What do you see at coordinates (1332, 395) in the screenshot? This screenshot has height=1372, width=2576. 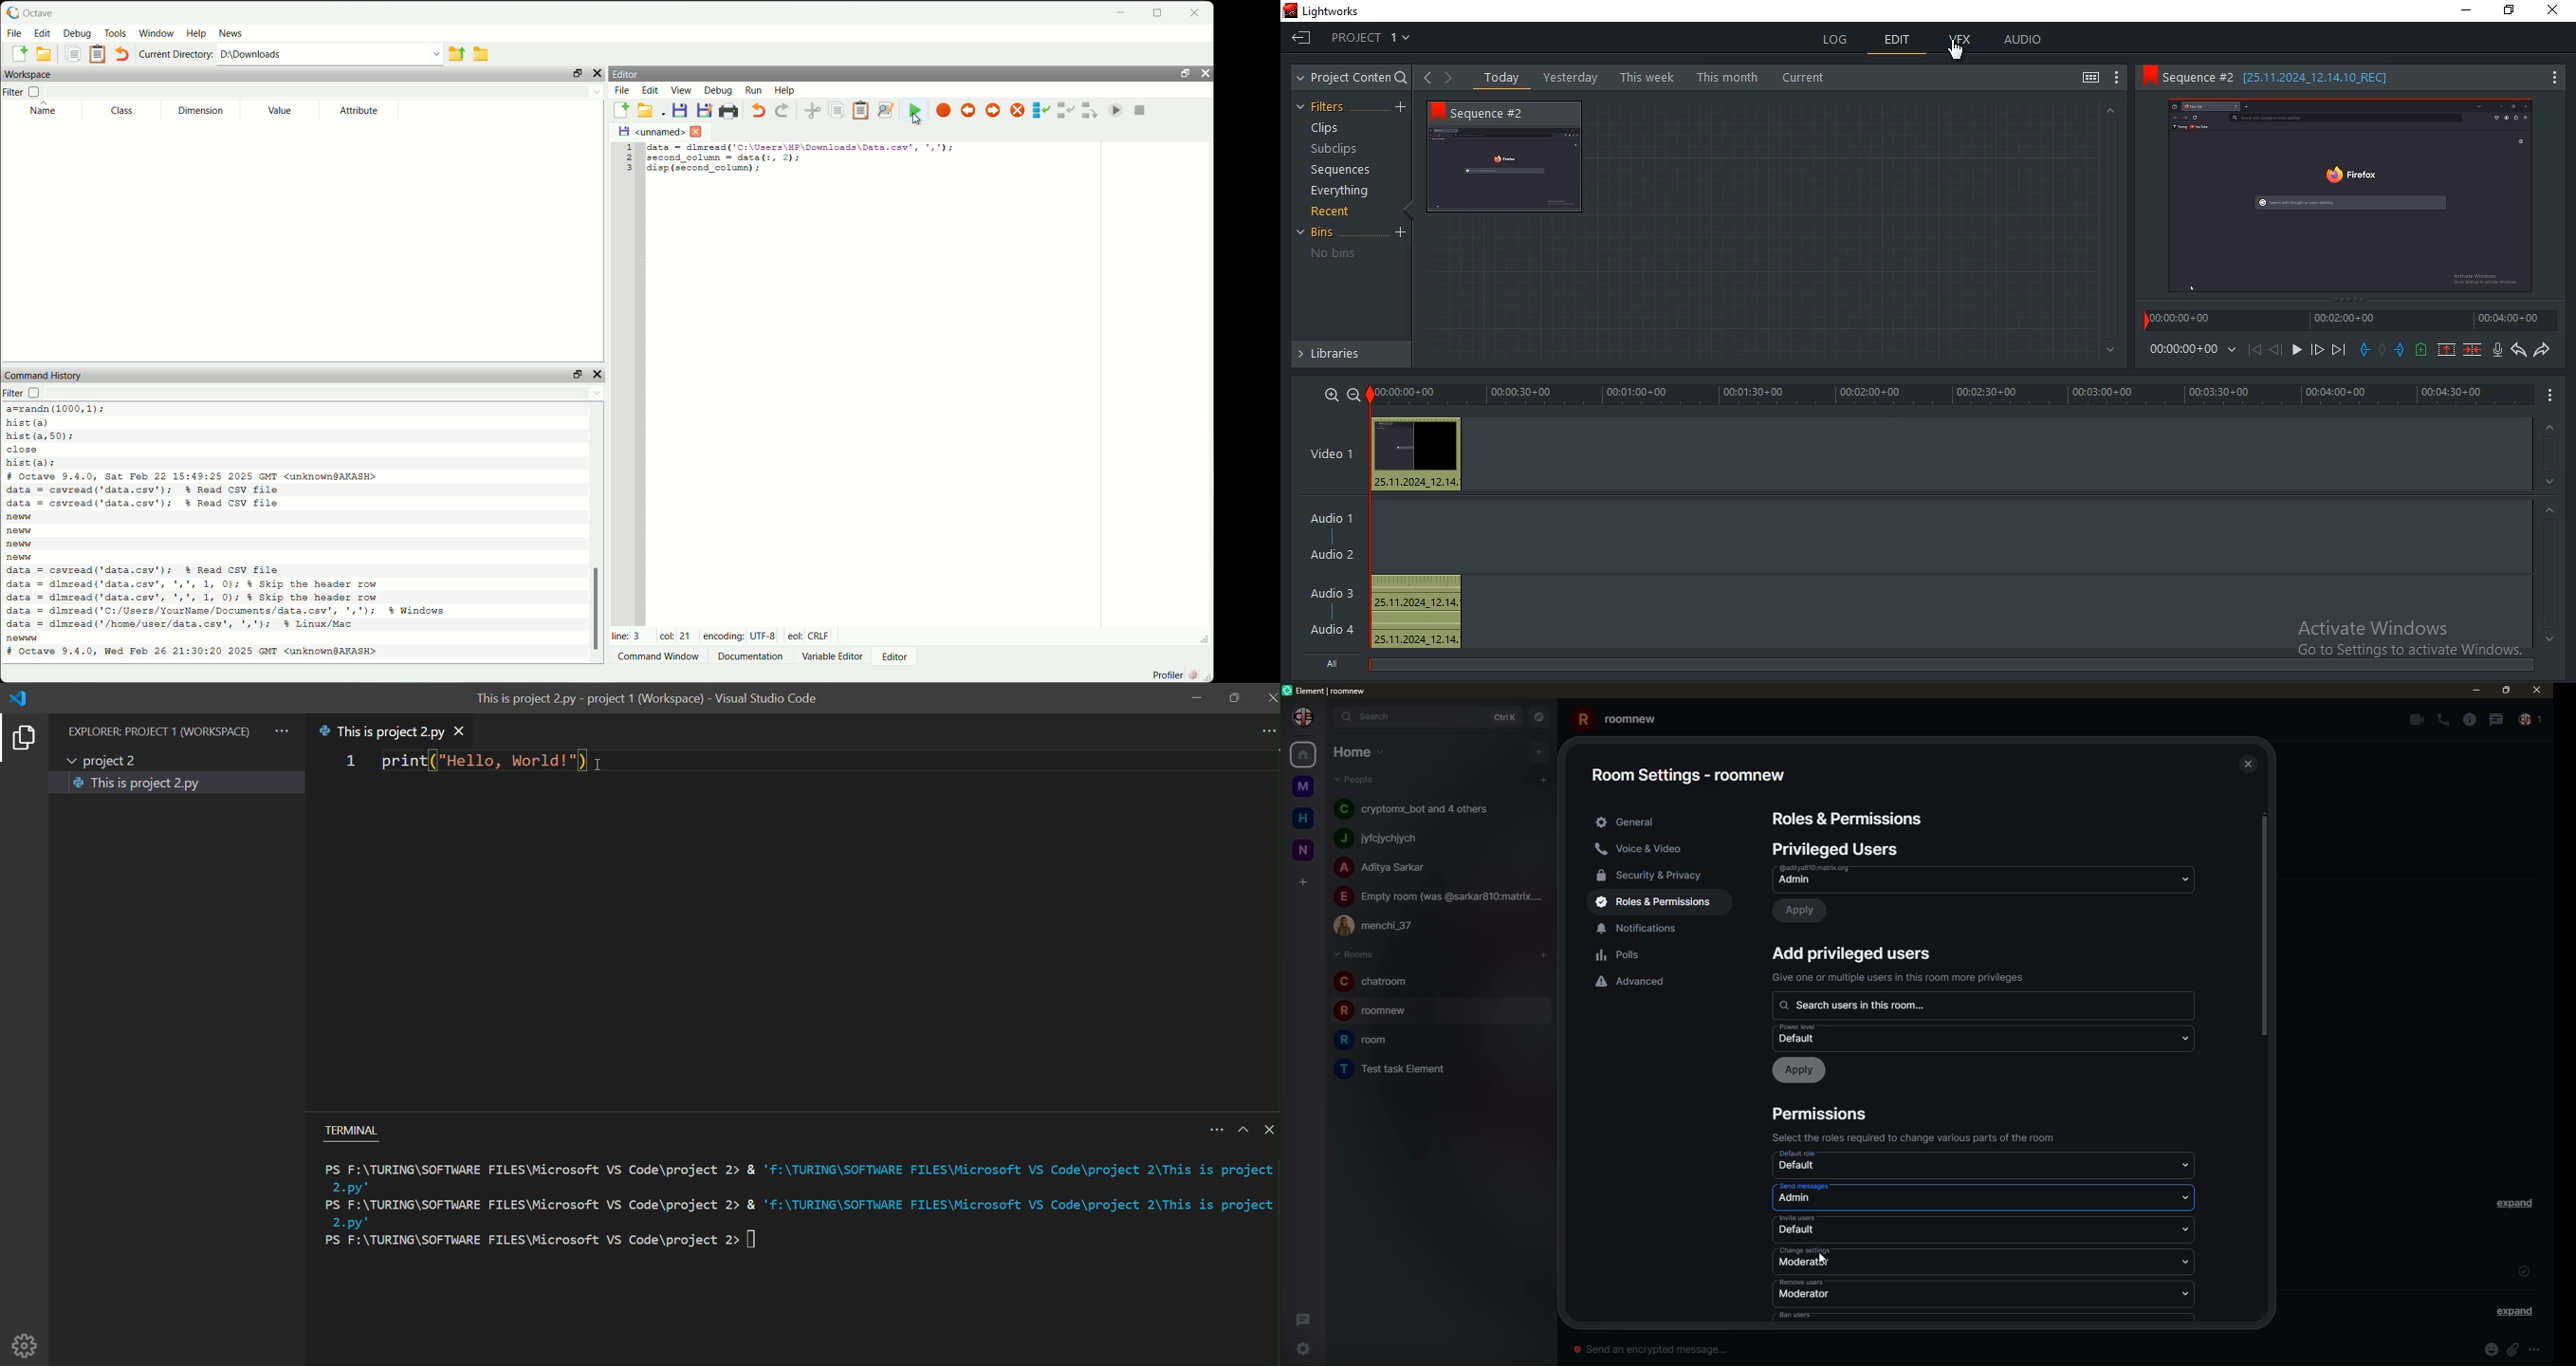 I see `zoom in` at bounding box center [1332, 395].